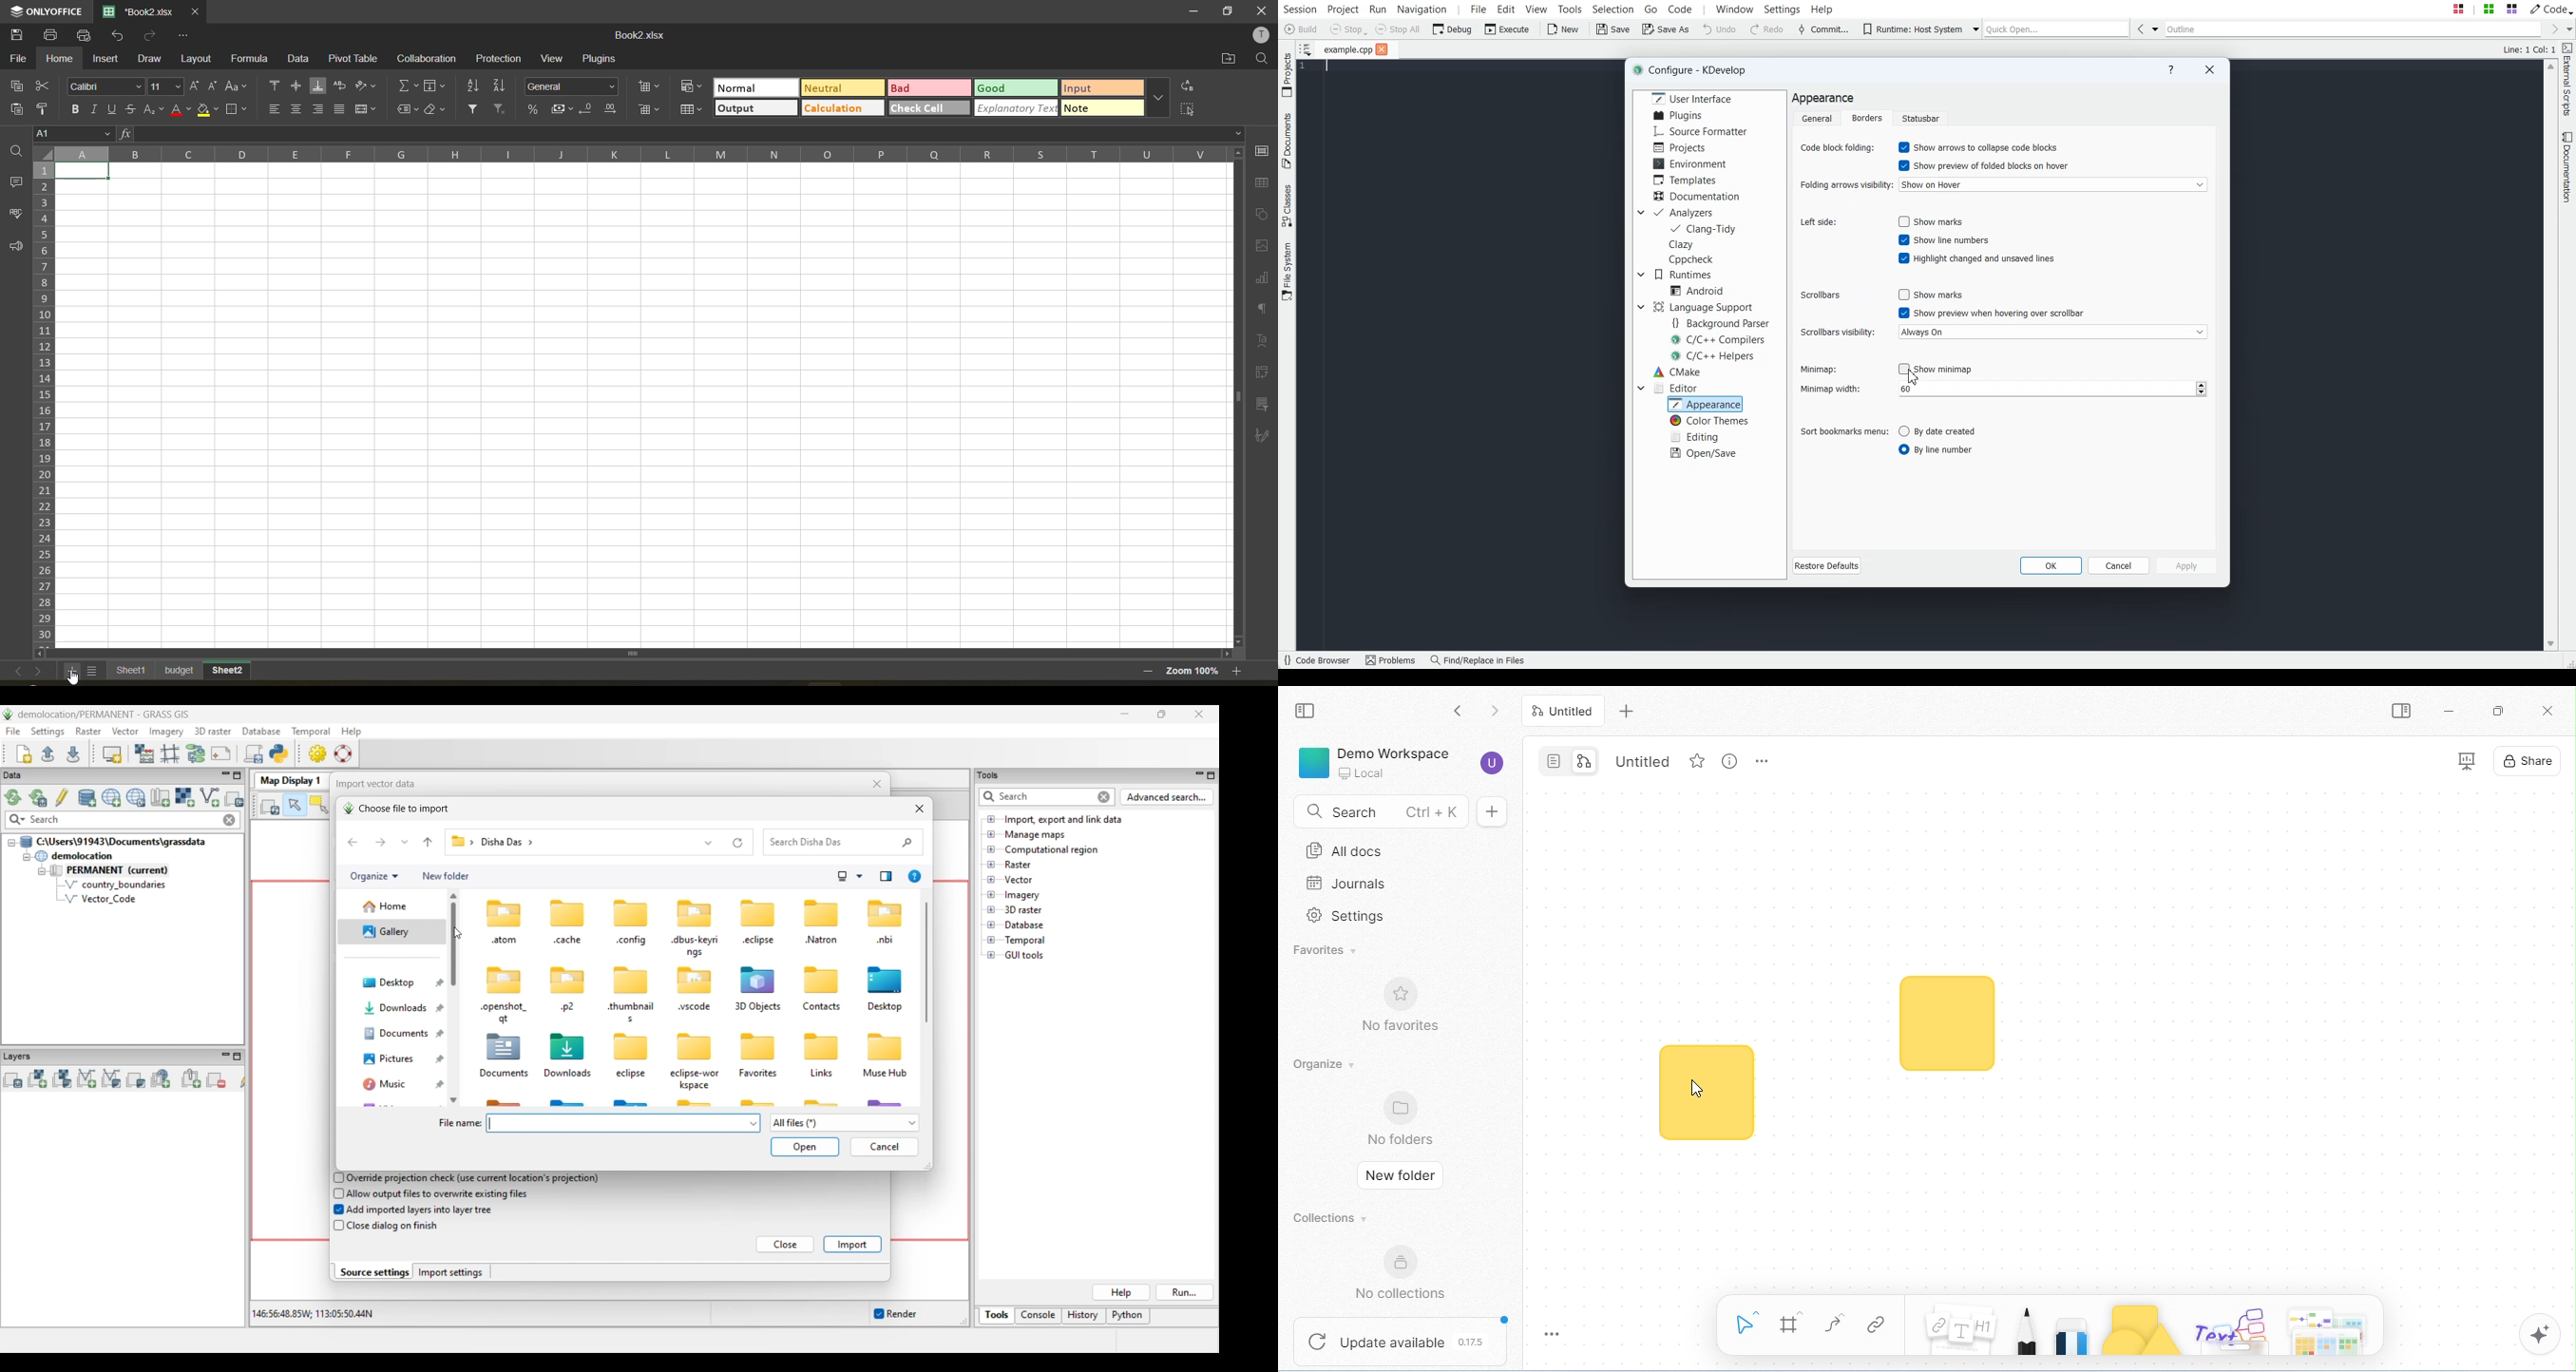 This screenshot has height=1372, width=2576. Describe the element at coordinates (1264, 10) in the screenshot. I see `close` at that location.